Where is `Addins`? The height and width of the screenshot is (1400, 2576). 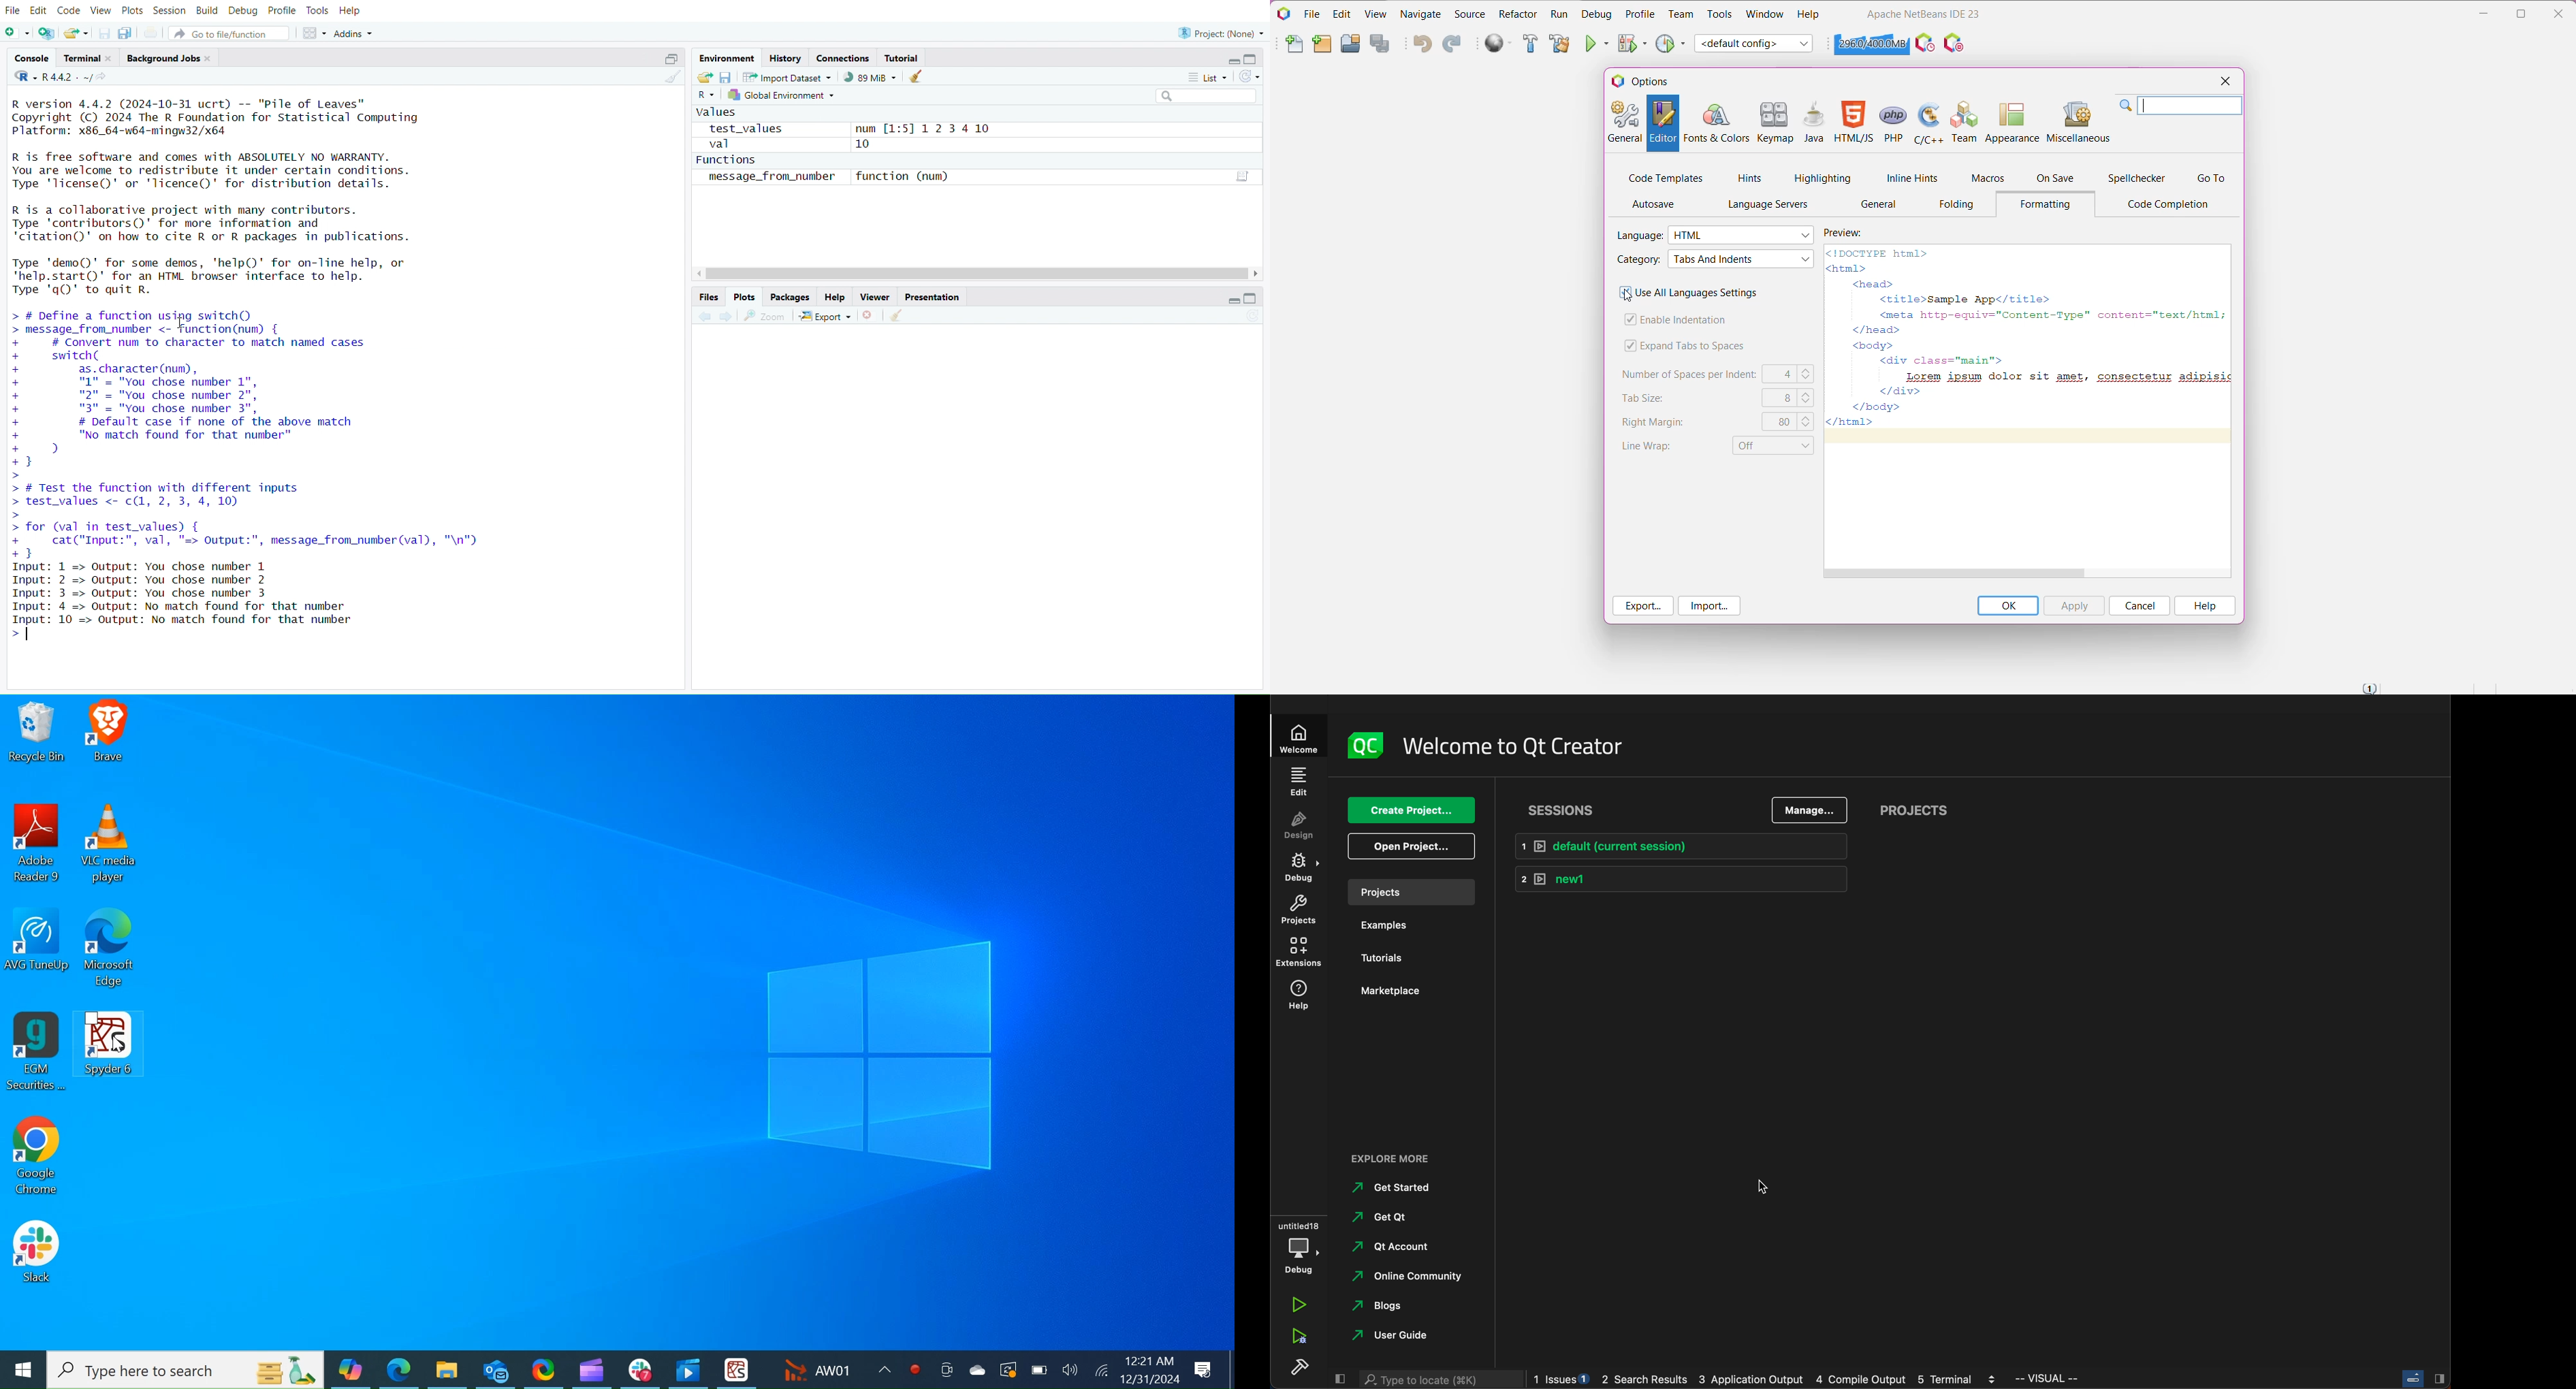
Addins is located at coordinates (353, 33).